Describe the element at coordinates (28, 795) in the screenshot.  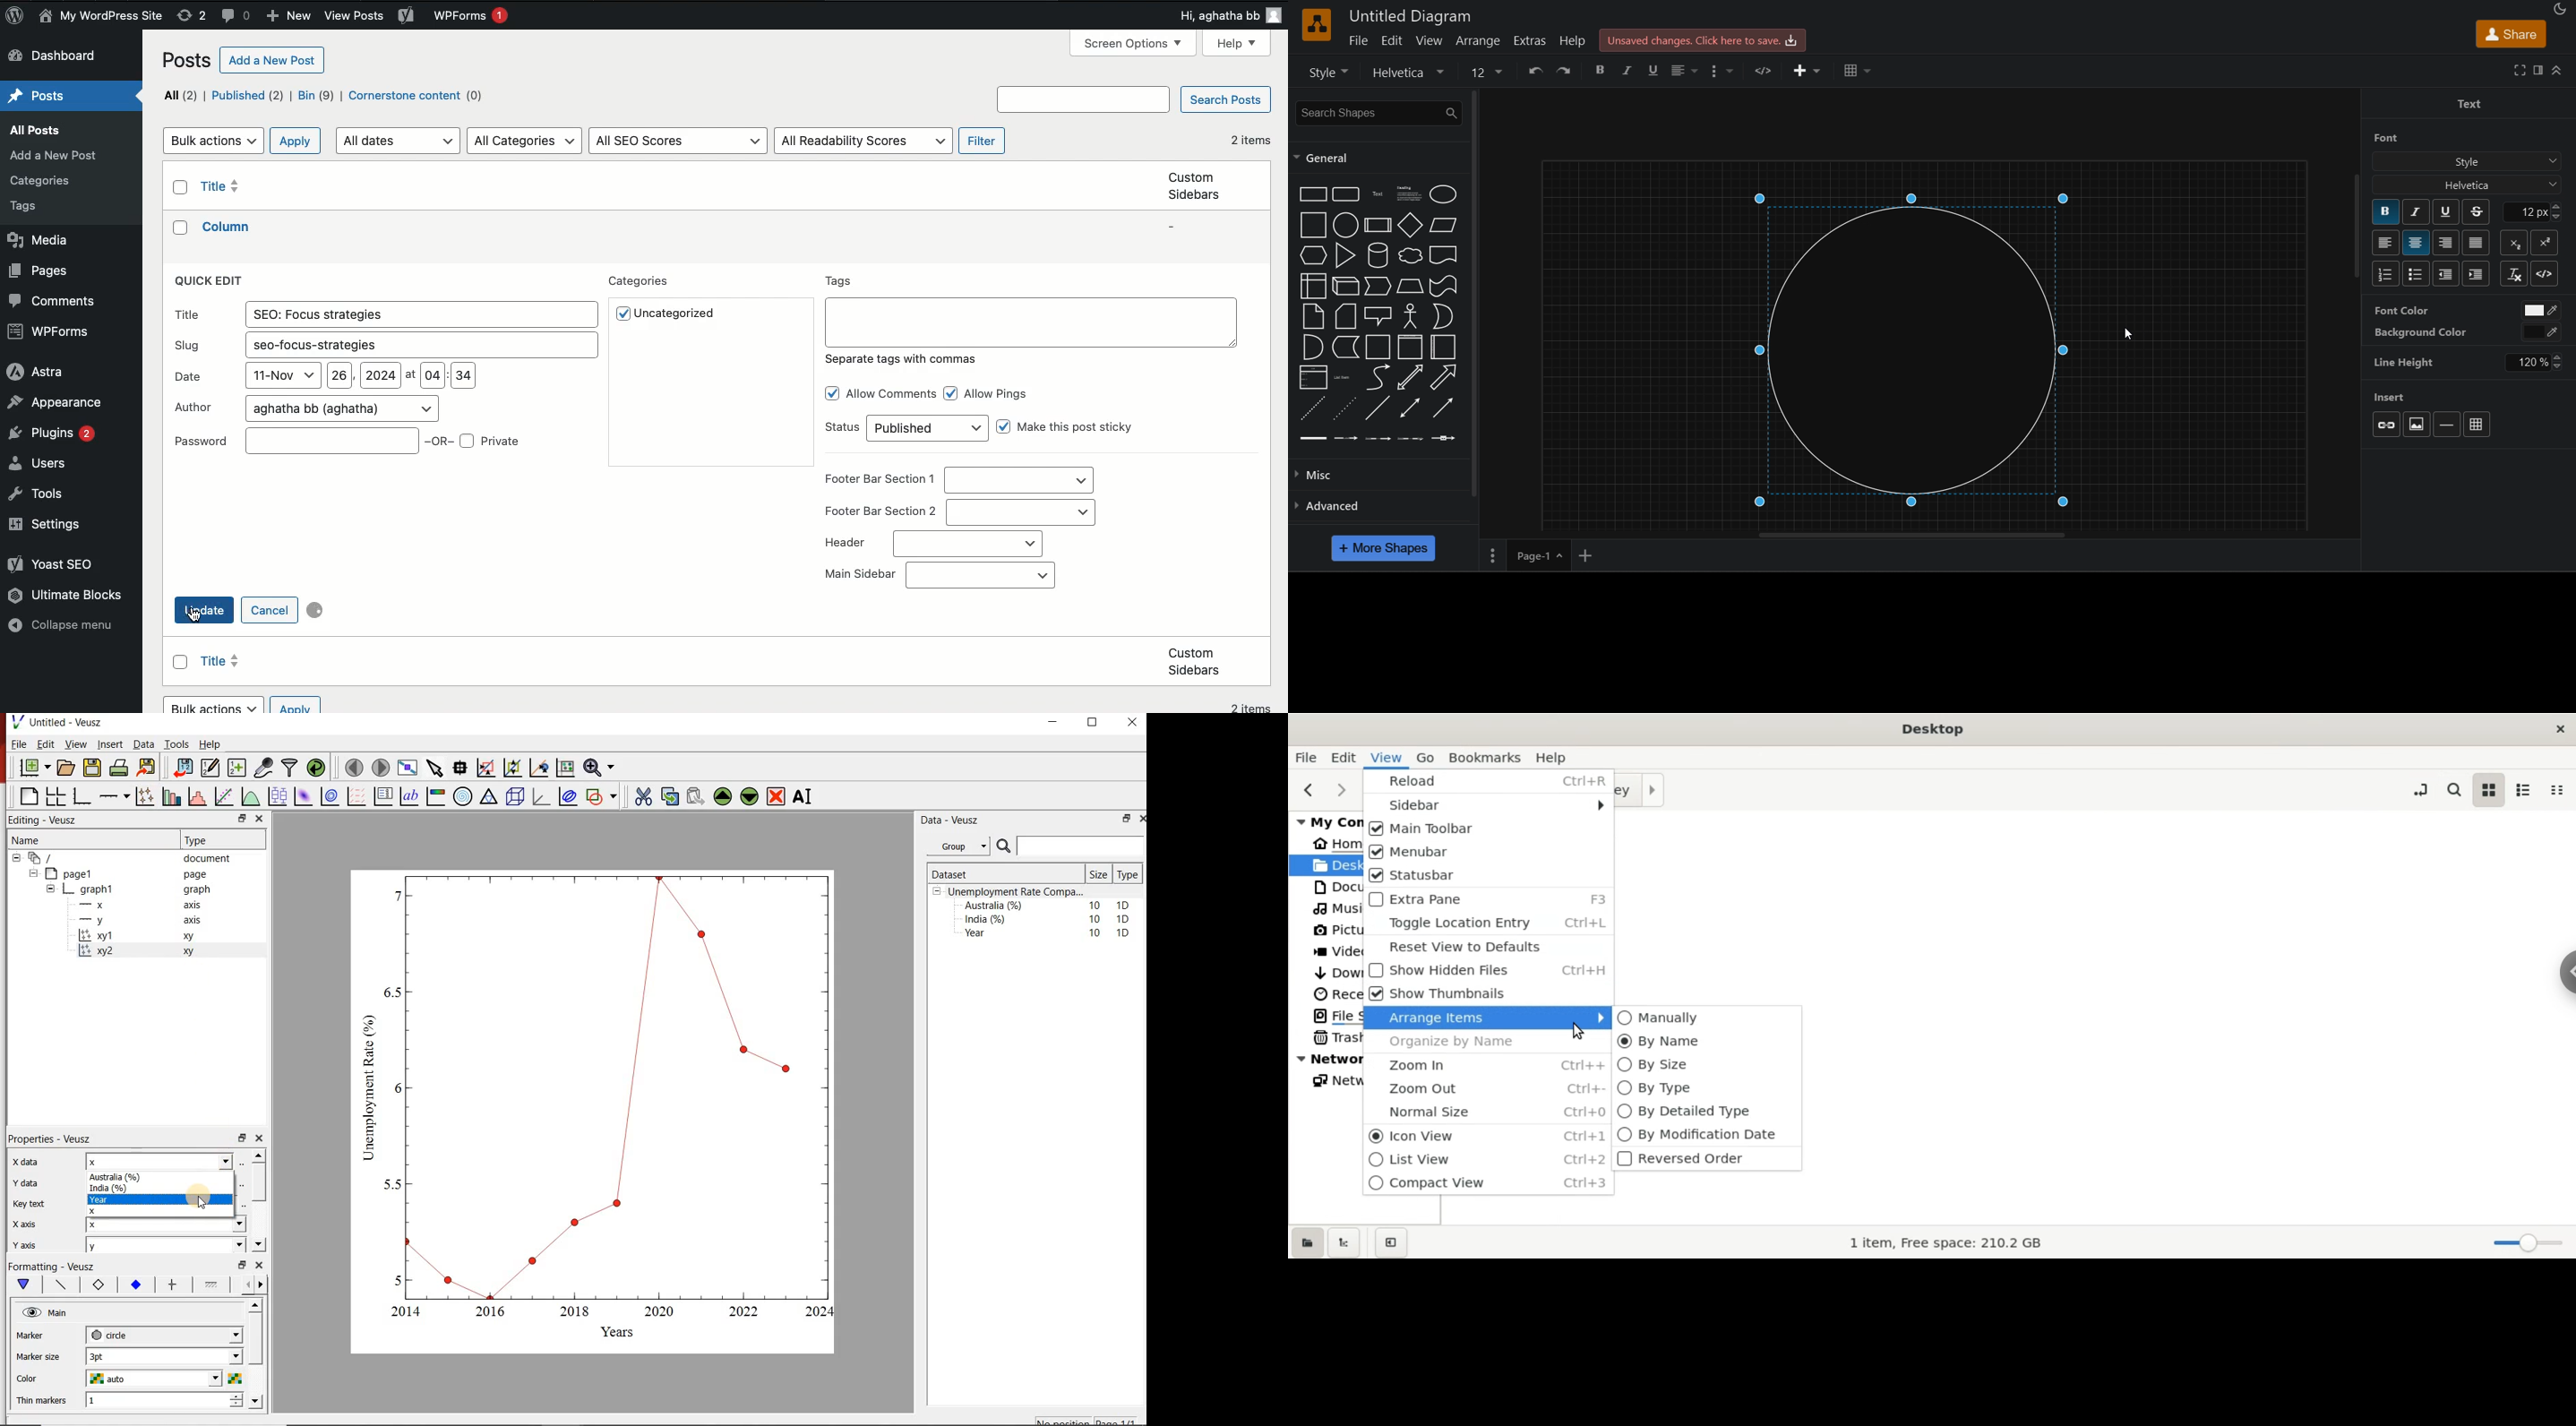
I see `blank page` at that location.